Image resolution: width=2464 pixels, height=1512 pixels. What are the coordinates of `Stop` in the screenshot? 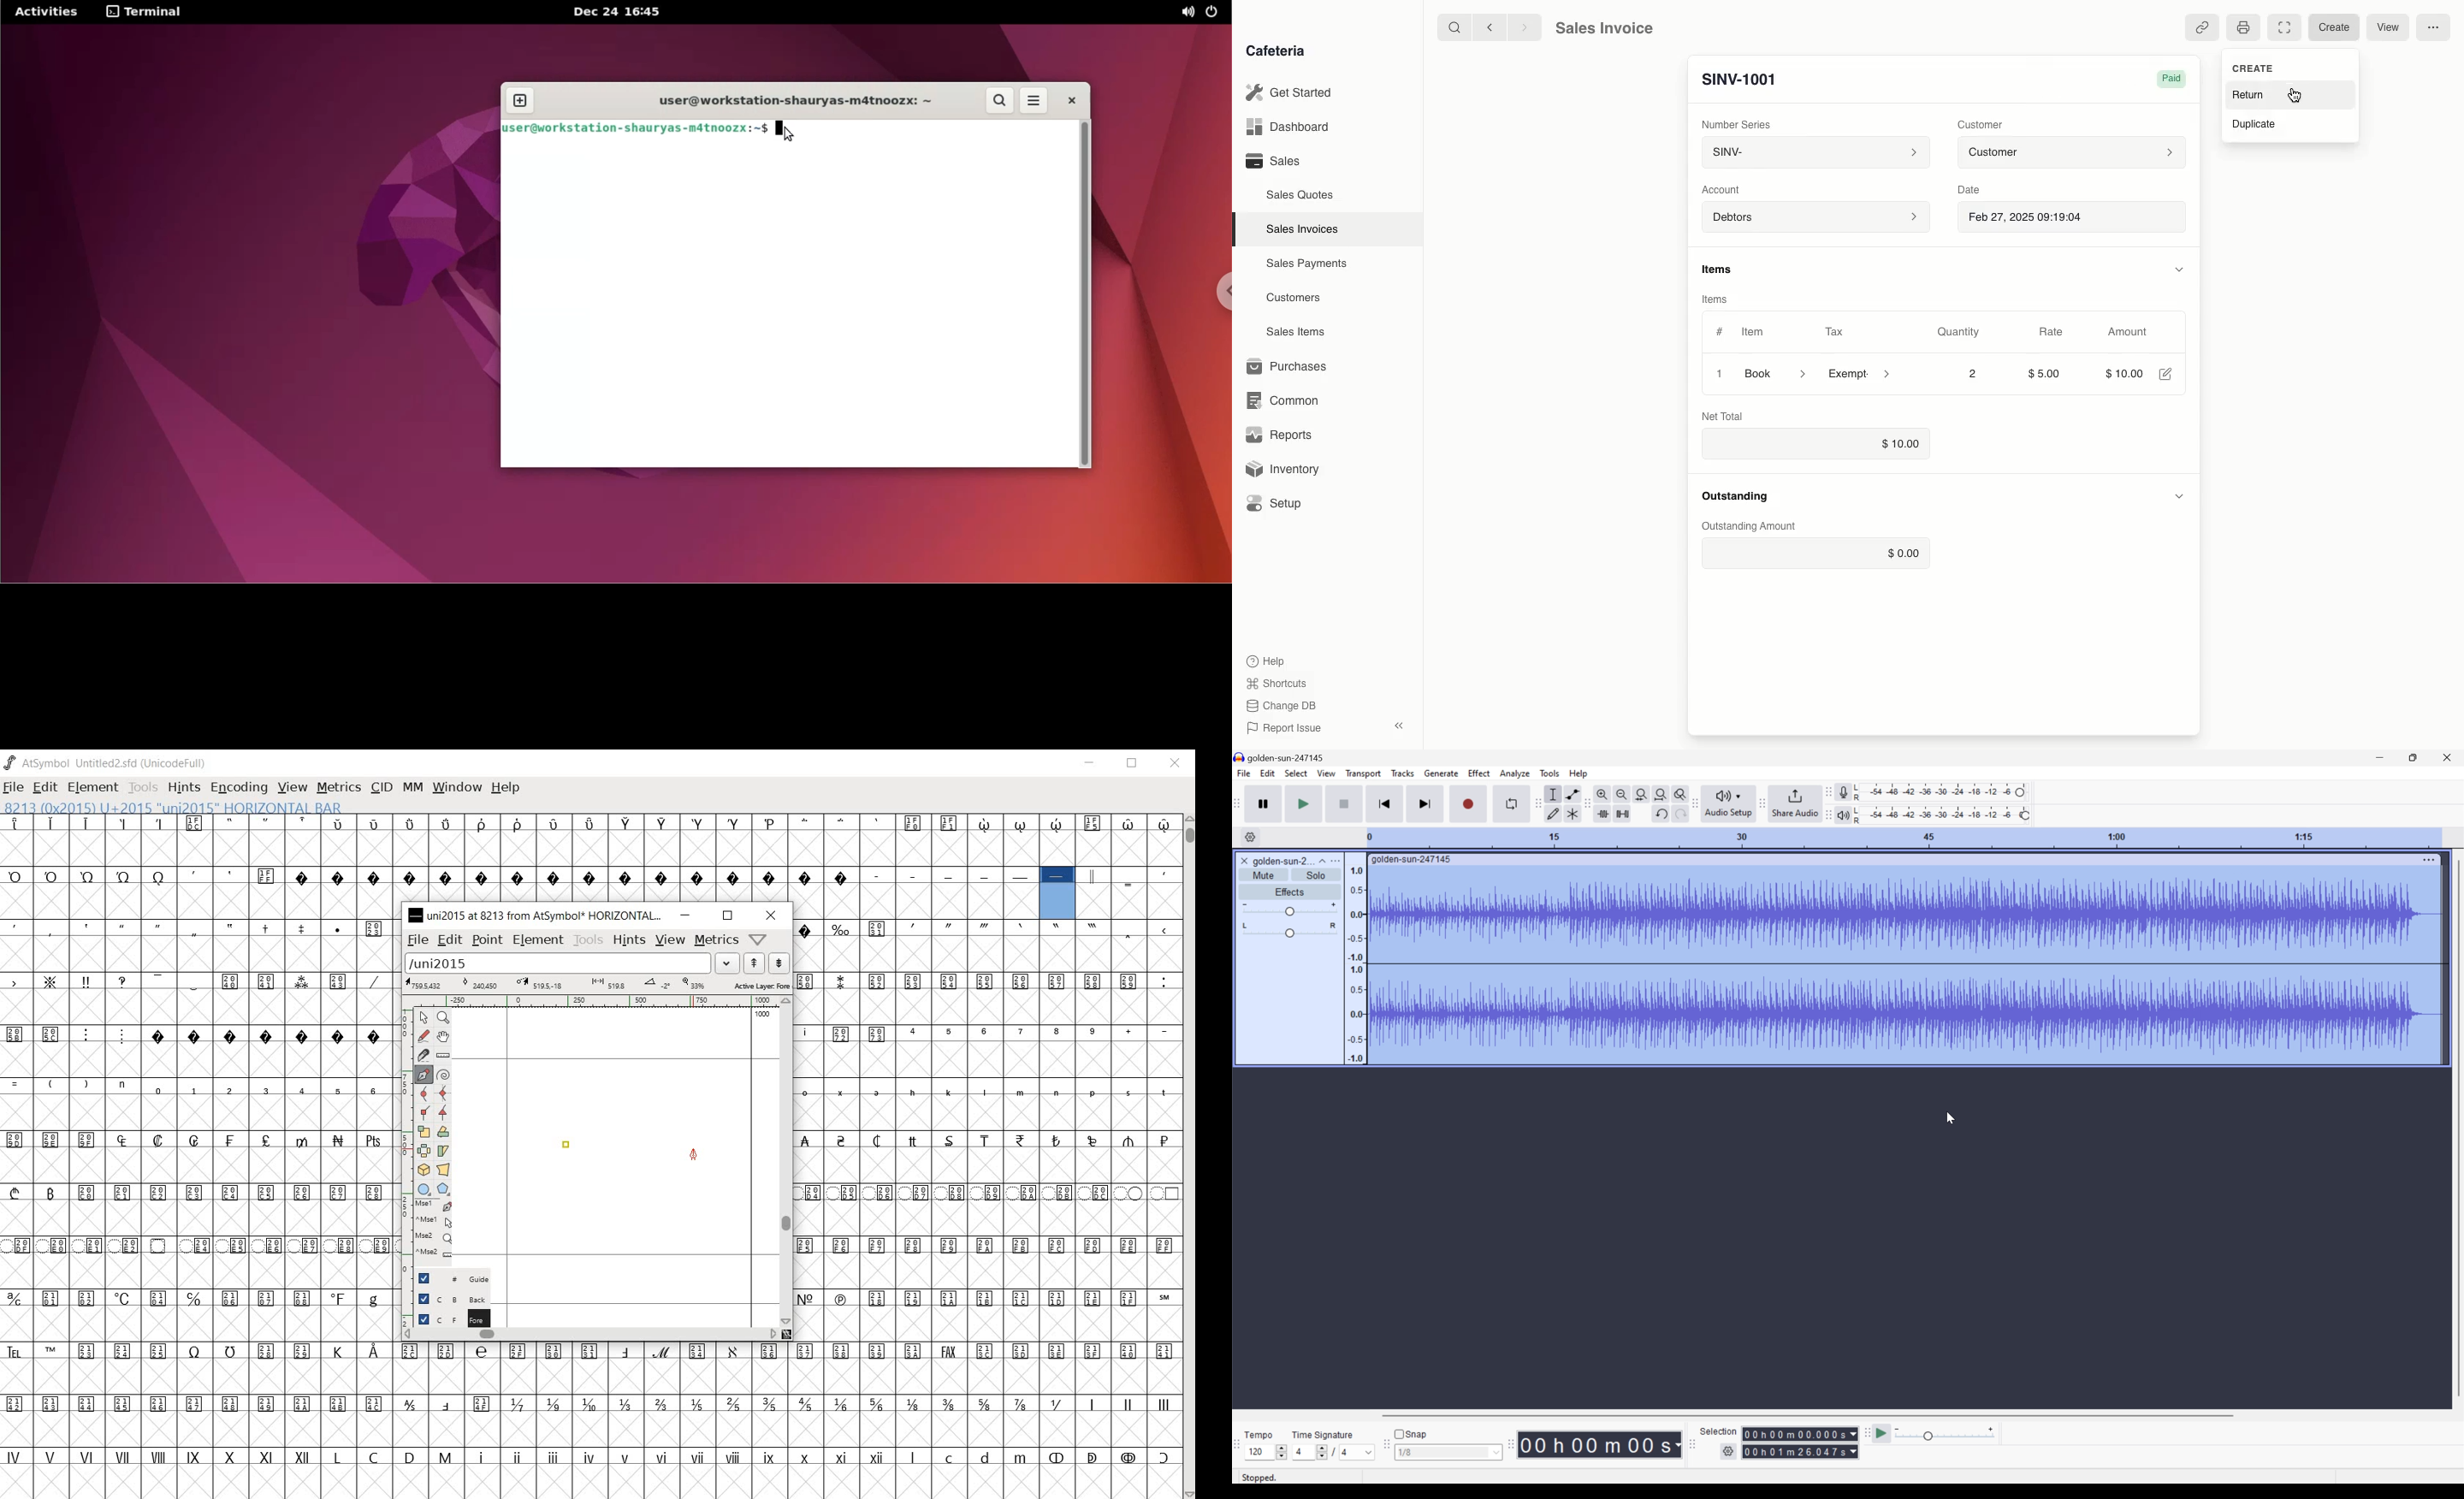 It's located at (1343, 804).